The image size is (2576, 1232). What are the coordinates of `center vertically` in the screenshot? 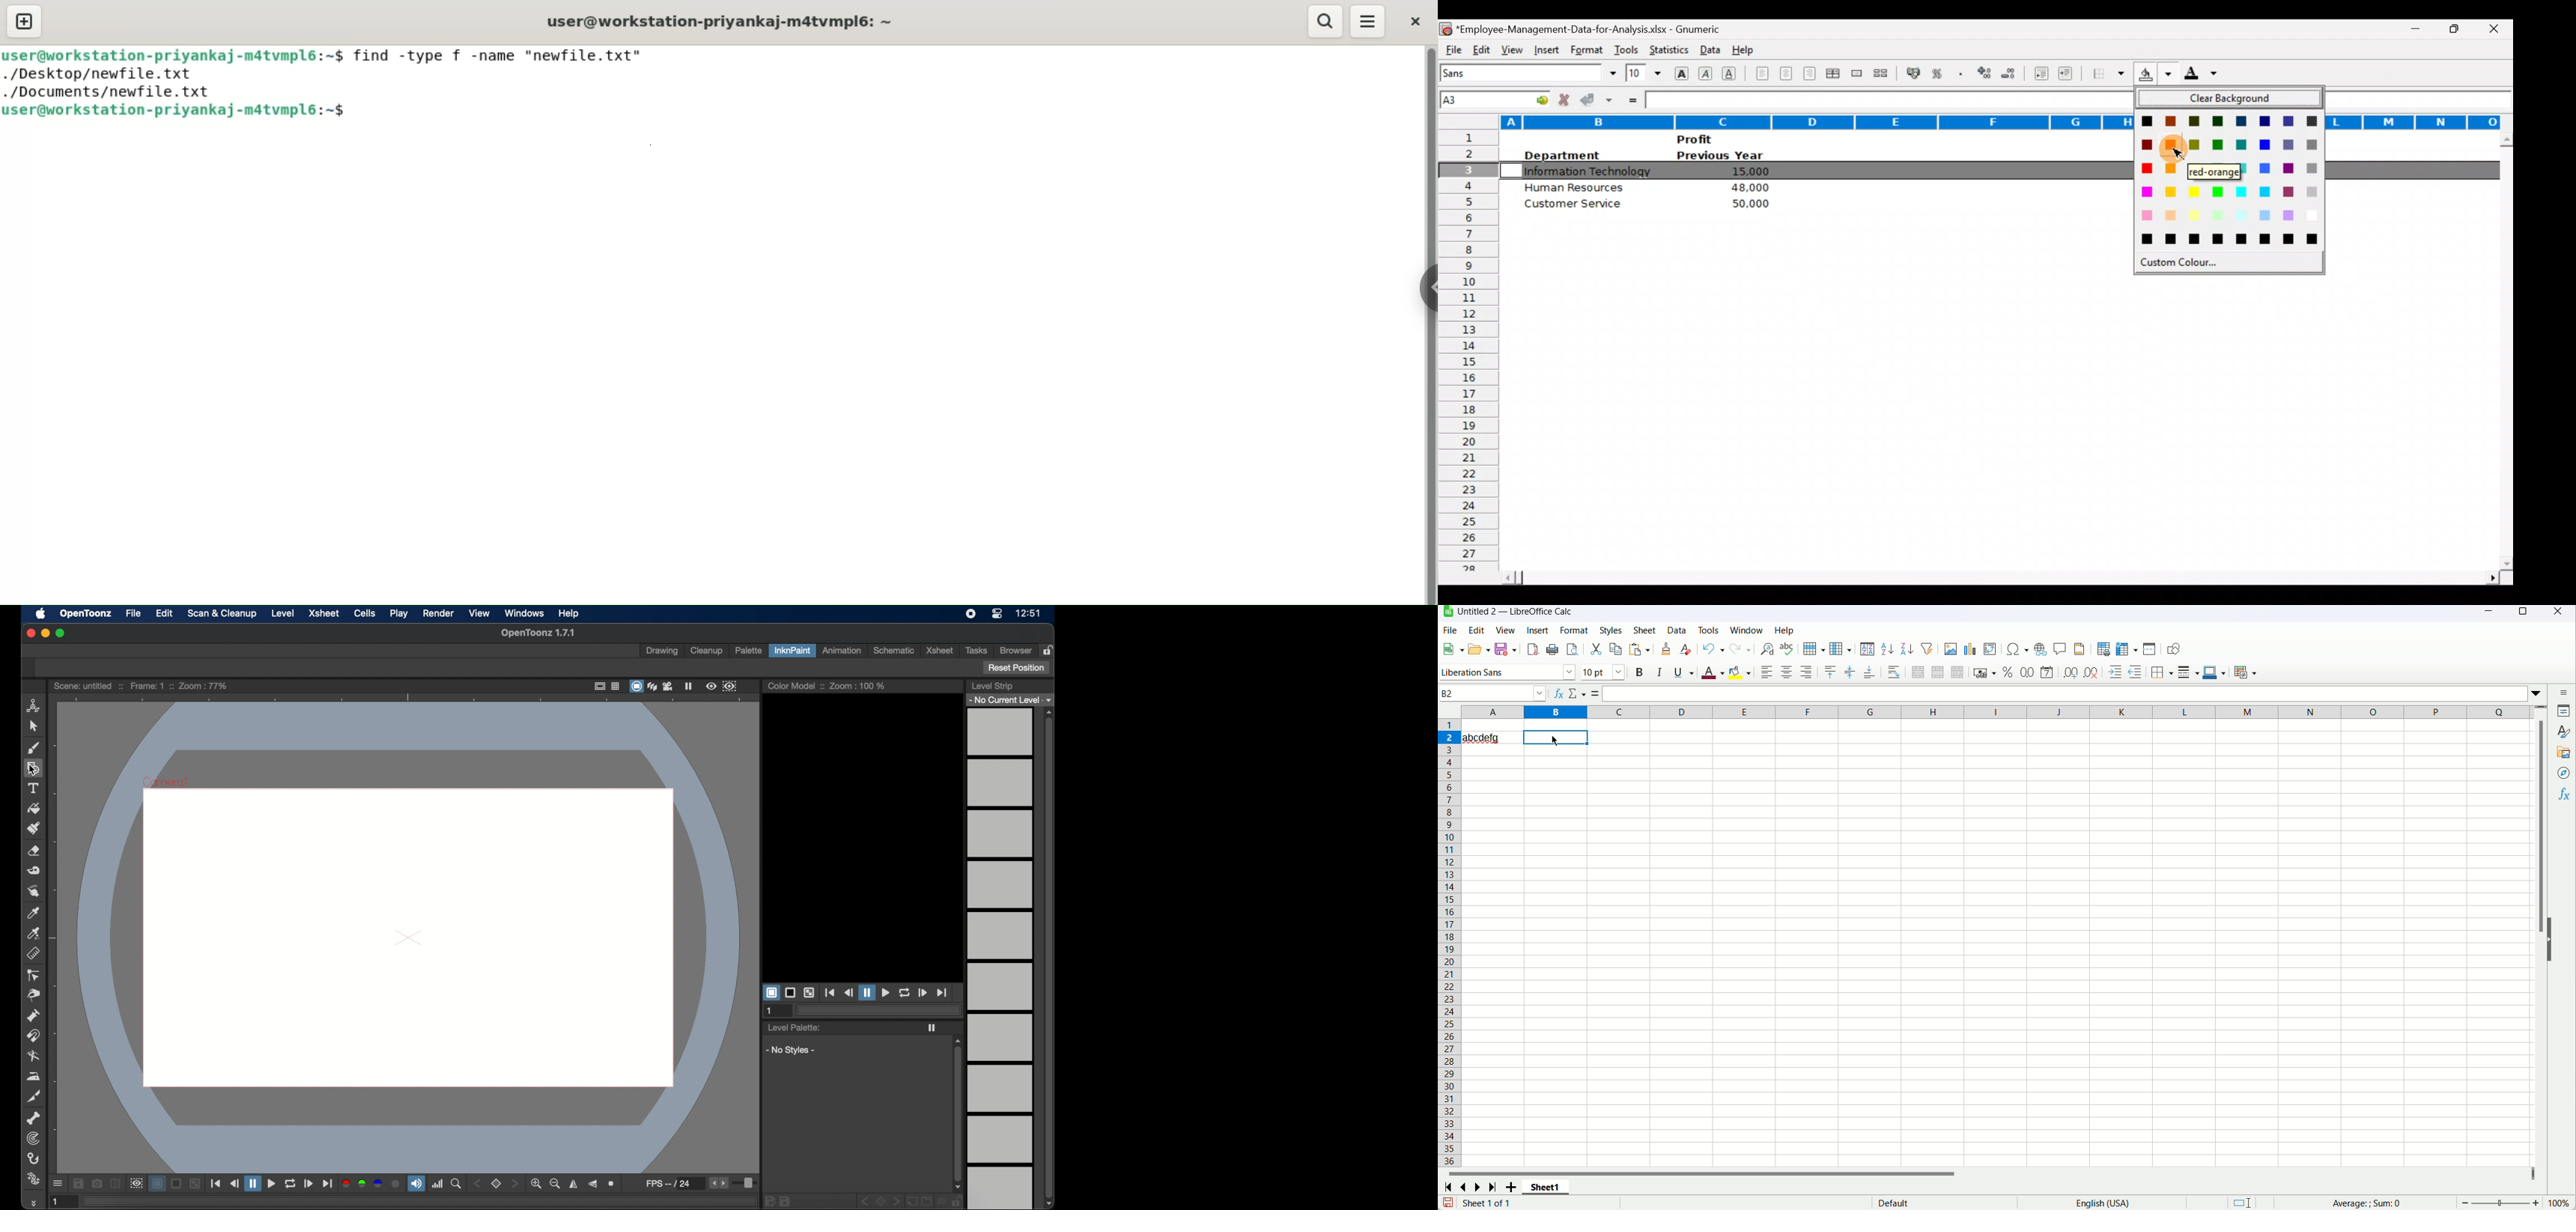 It's located at (1849, 672).